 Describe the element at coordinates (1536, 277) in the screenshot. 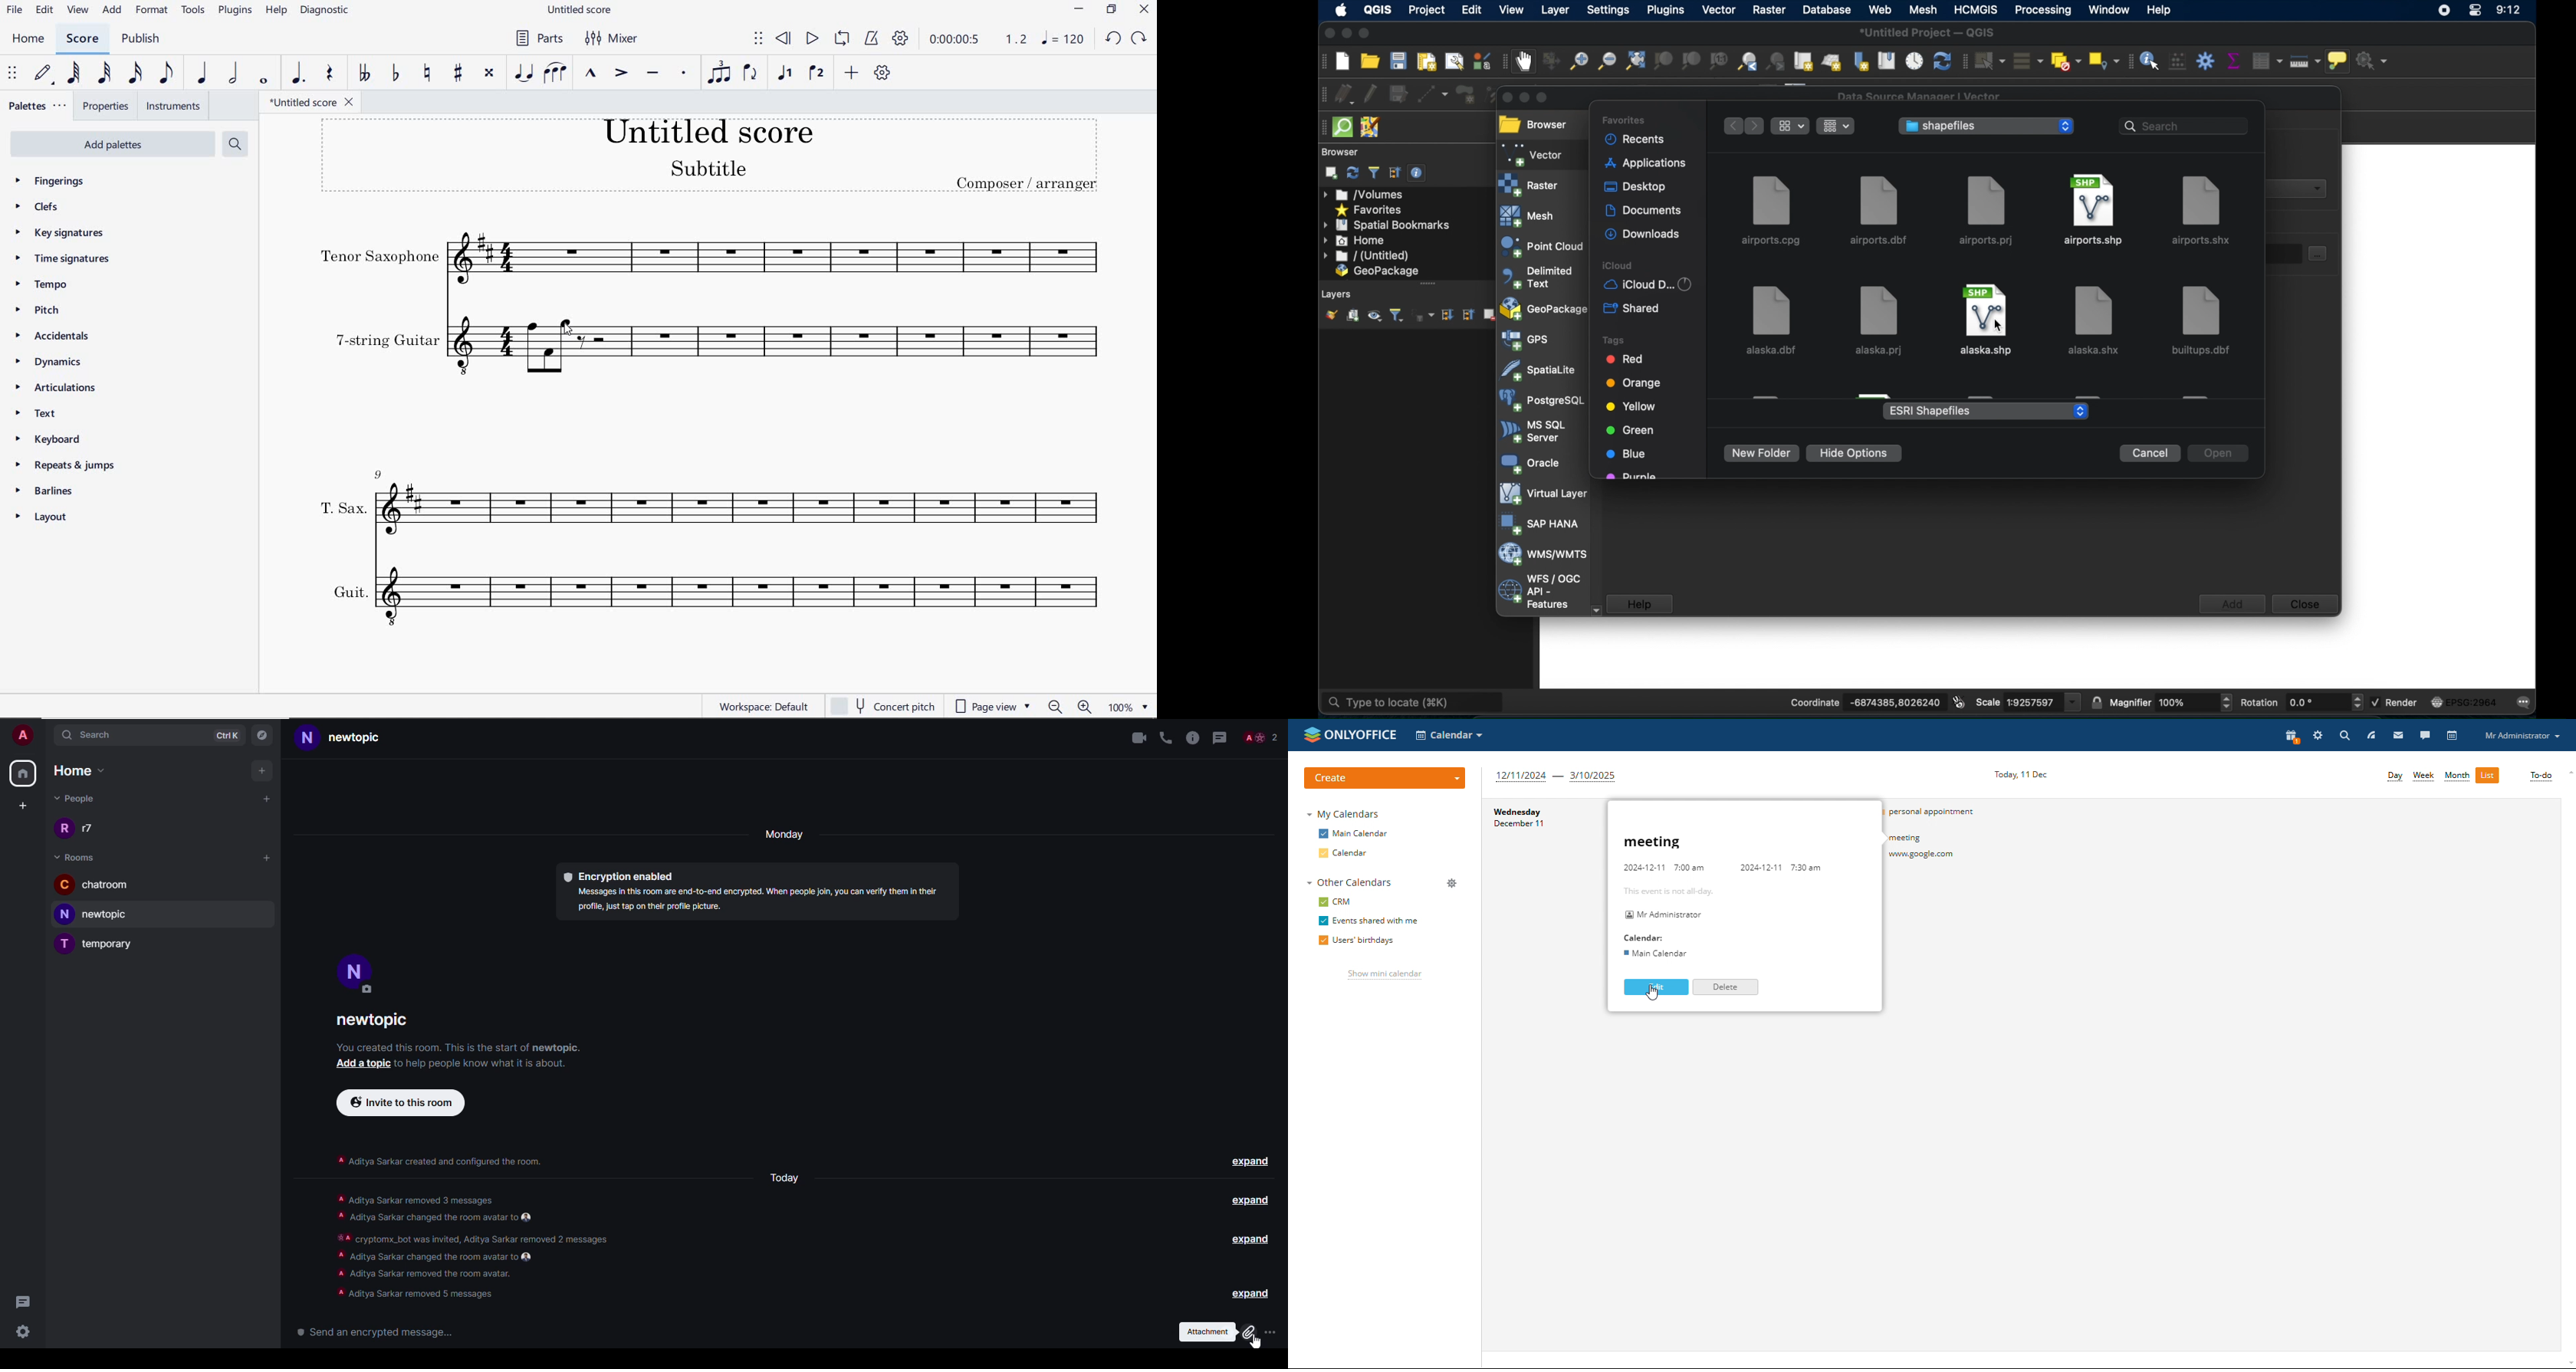

I see `delimited text` at that location.